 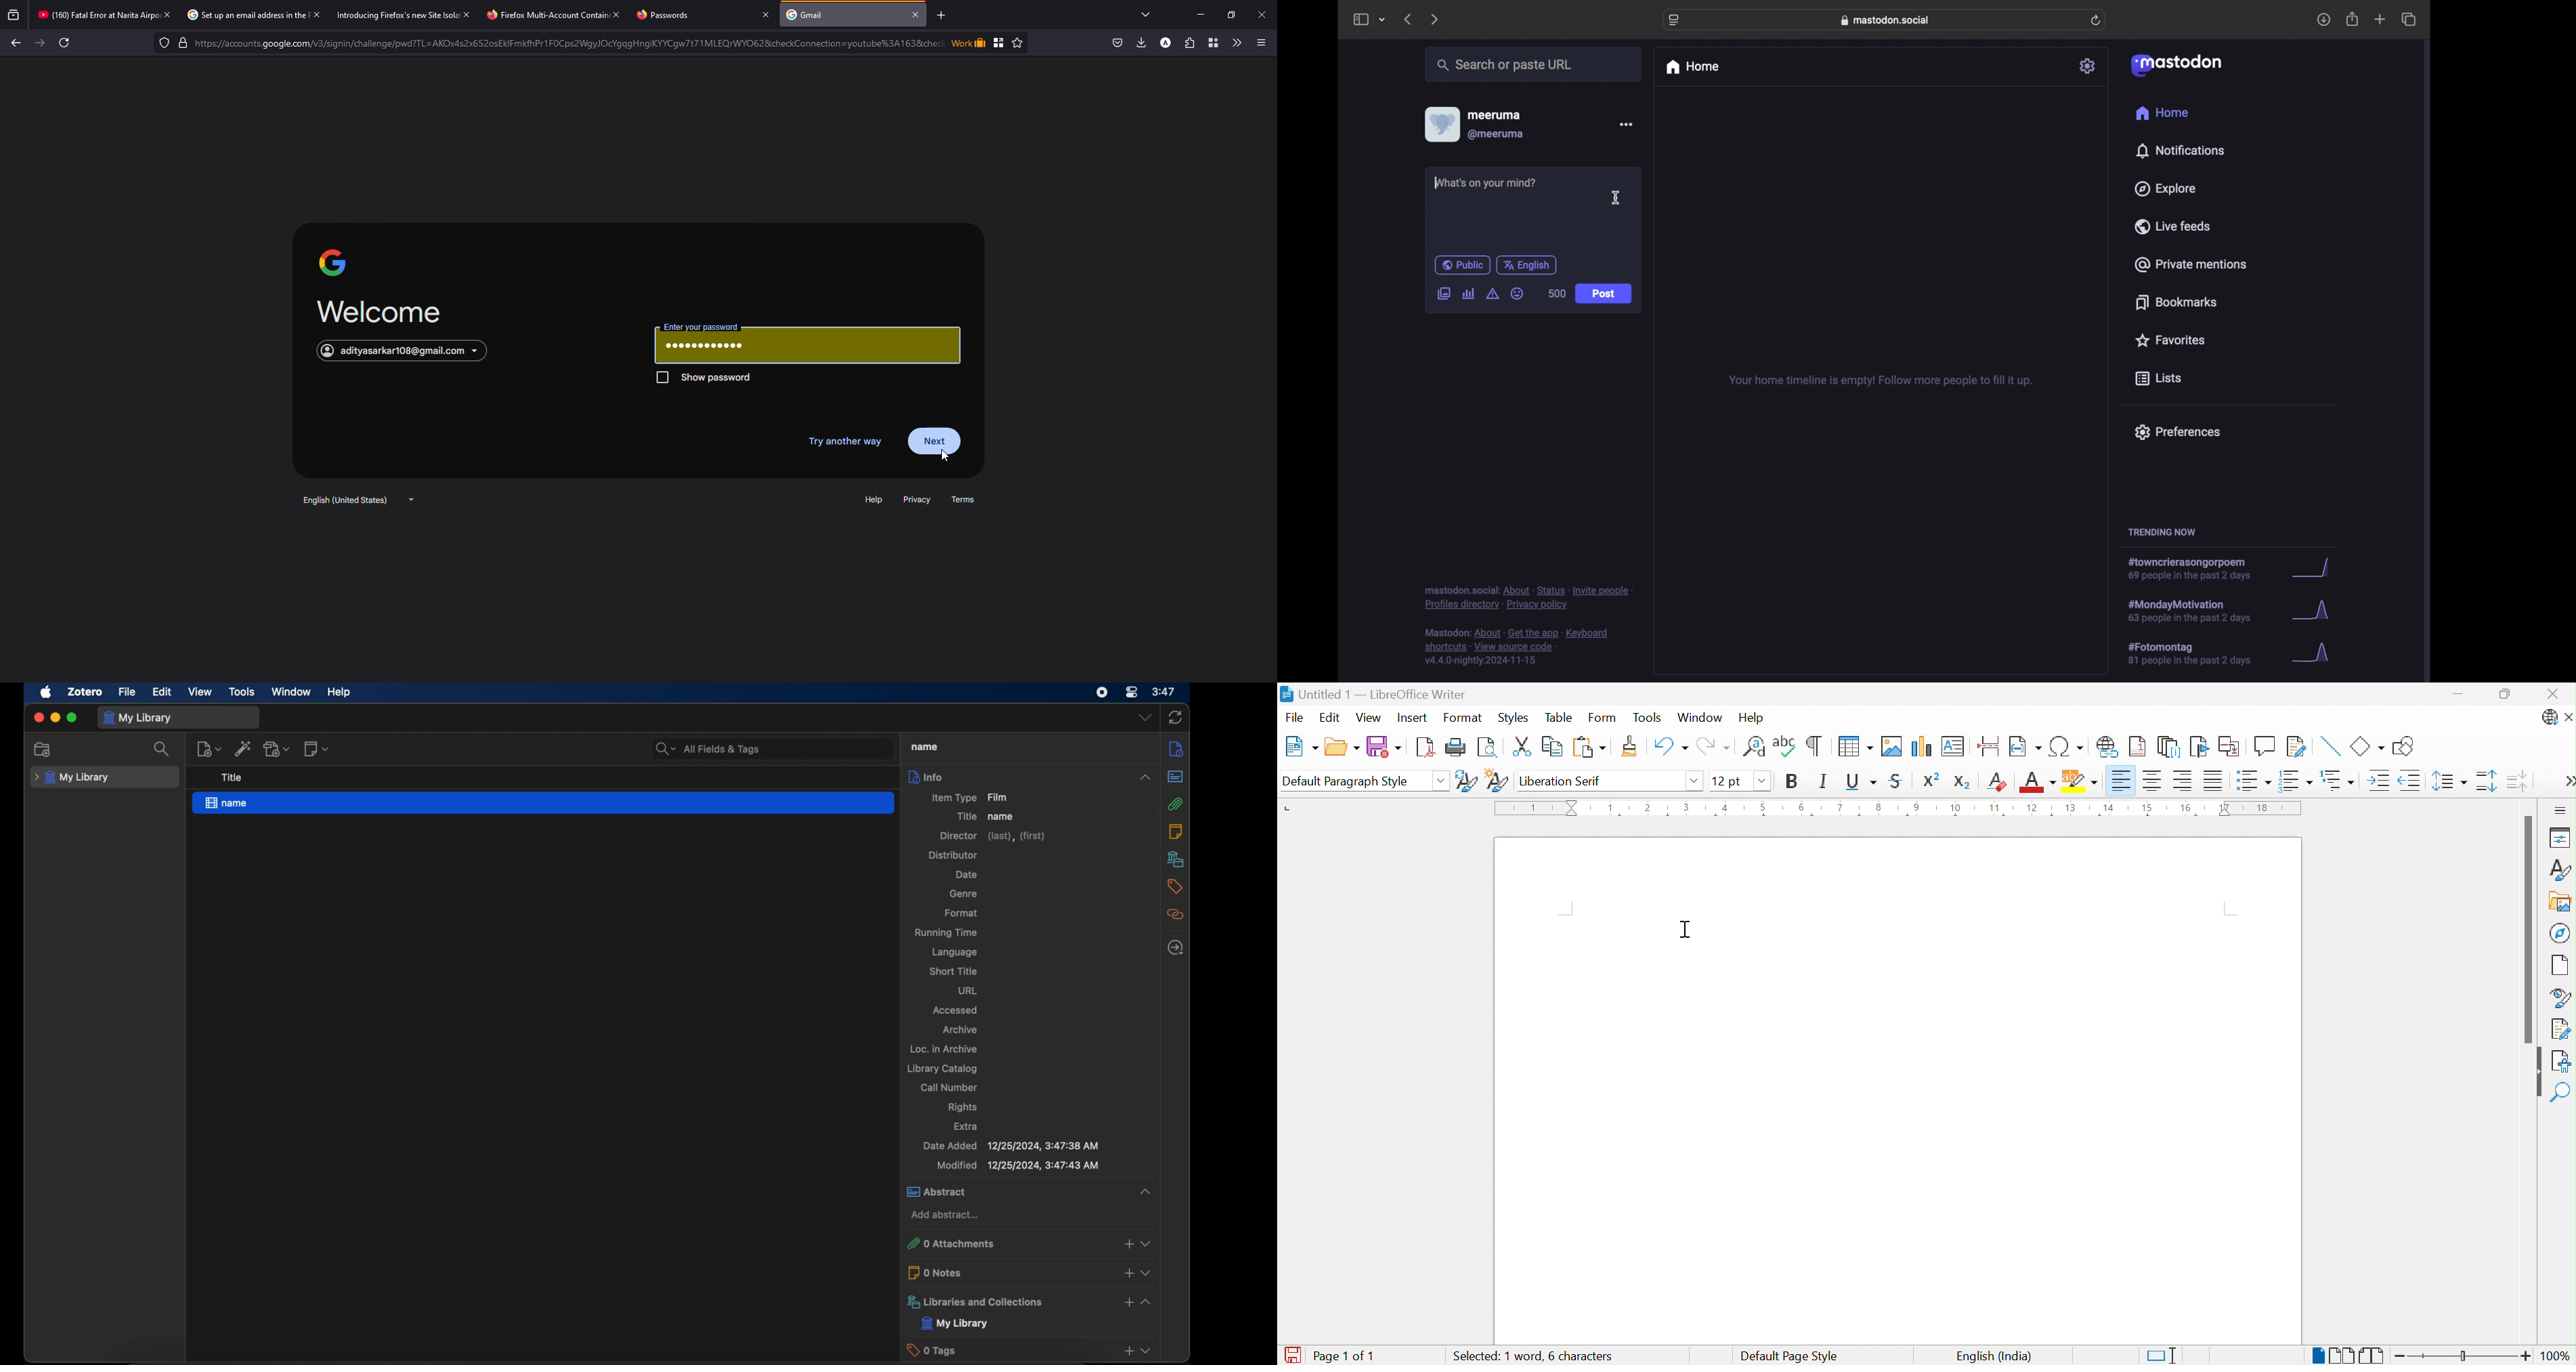 What do you see at coordinates (2519, 781) in the screenshot?
I see `Decrease Paragraph Spacing` at bounding box center [2519, 781].